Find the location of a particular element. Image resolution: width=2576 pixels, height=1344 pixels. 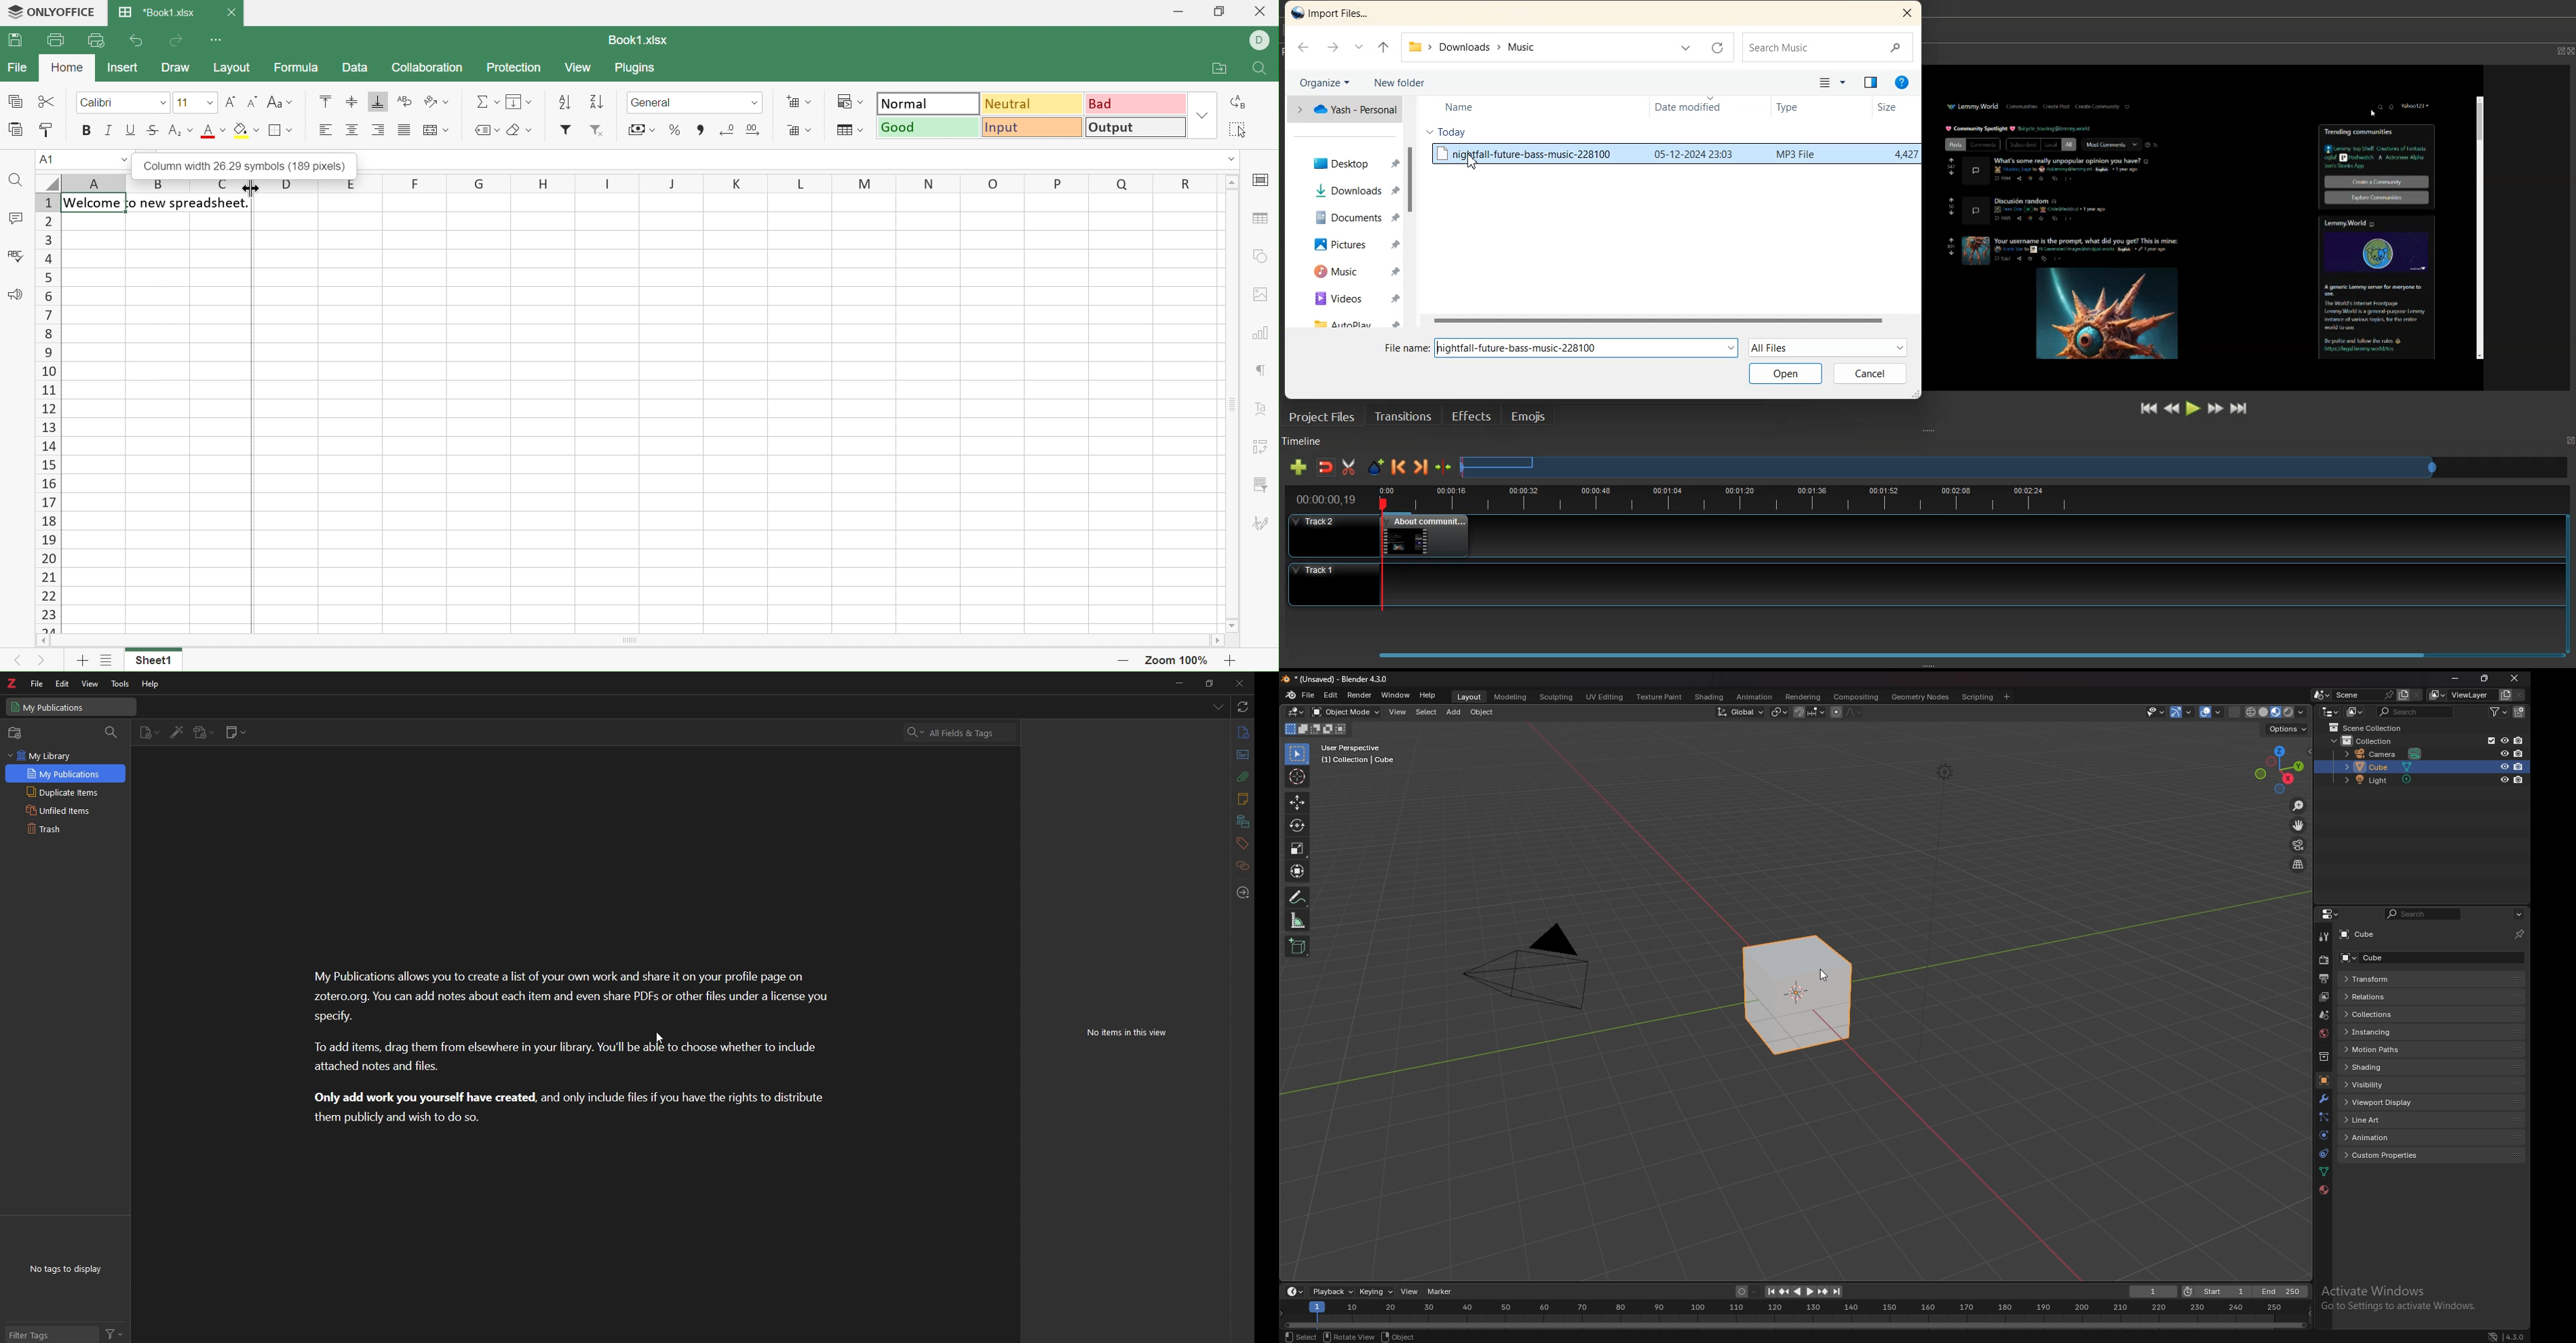

Attachments is located at coordinates (1240, 779).